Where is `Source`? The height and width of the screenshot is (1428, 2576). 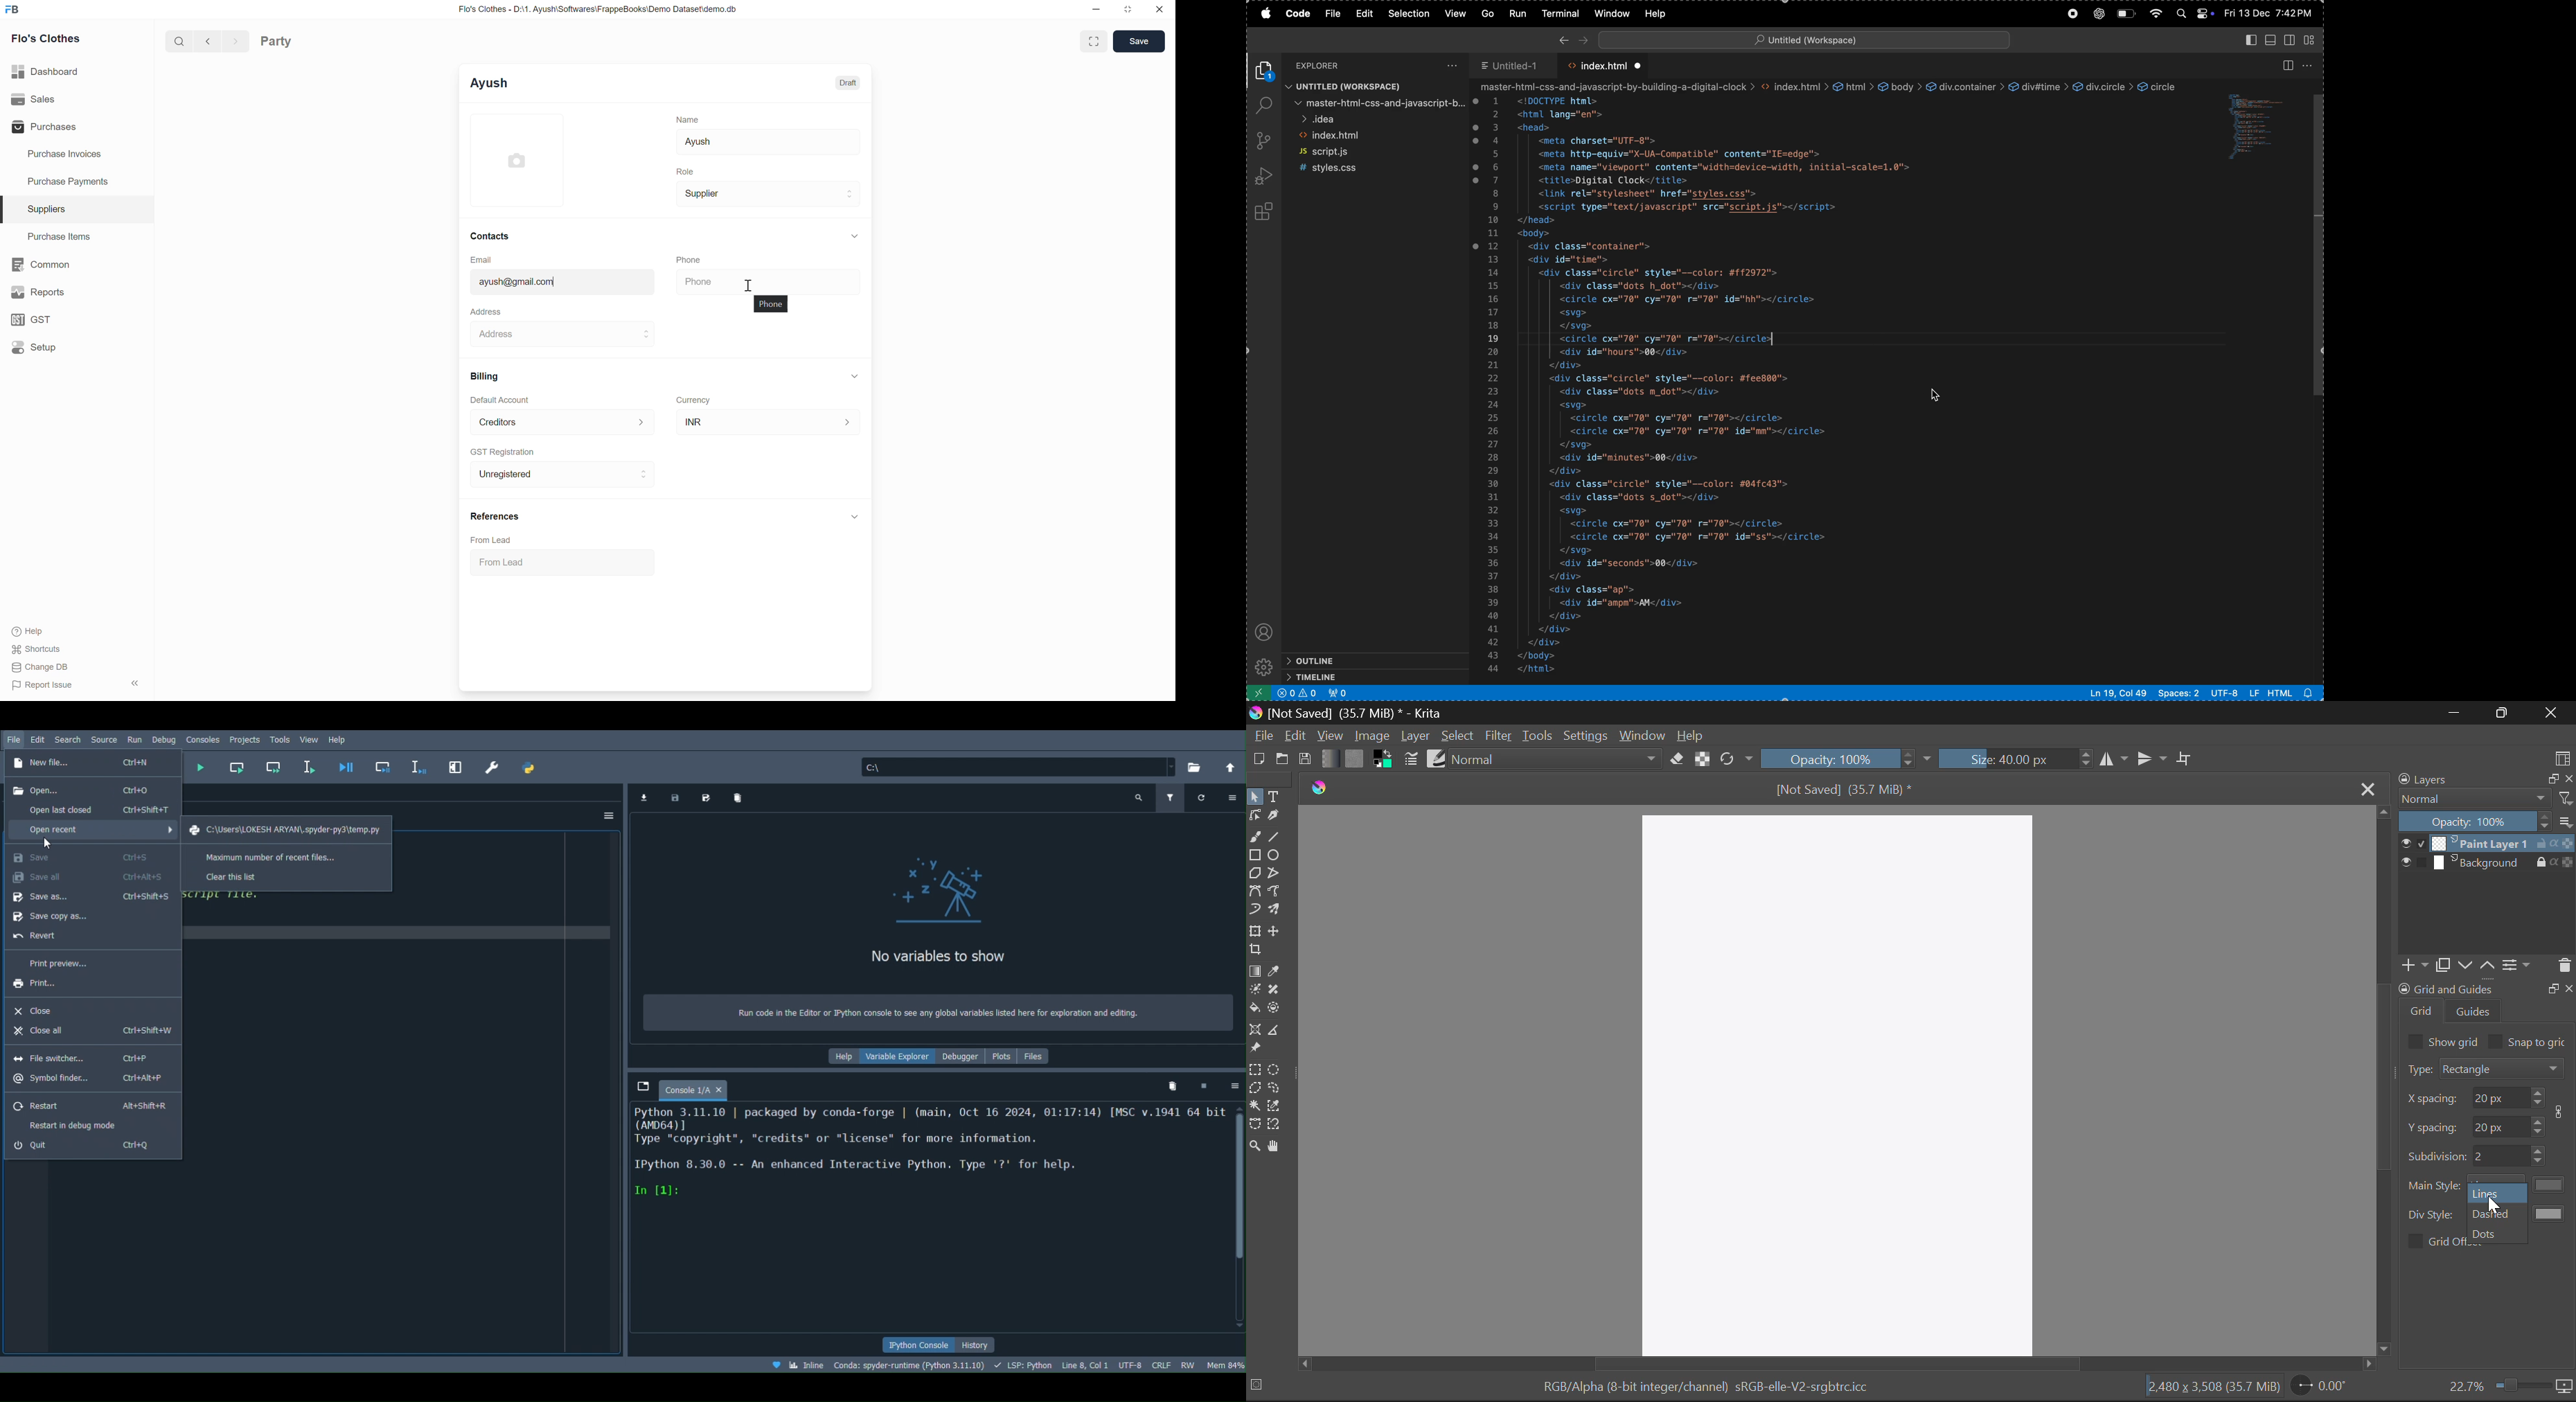 Source is located at coordinates (104, 741).